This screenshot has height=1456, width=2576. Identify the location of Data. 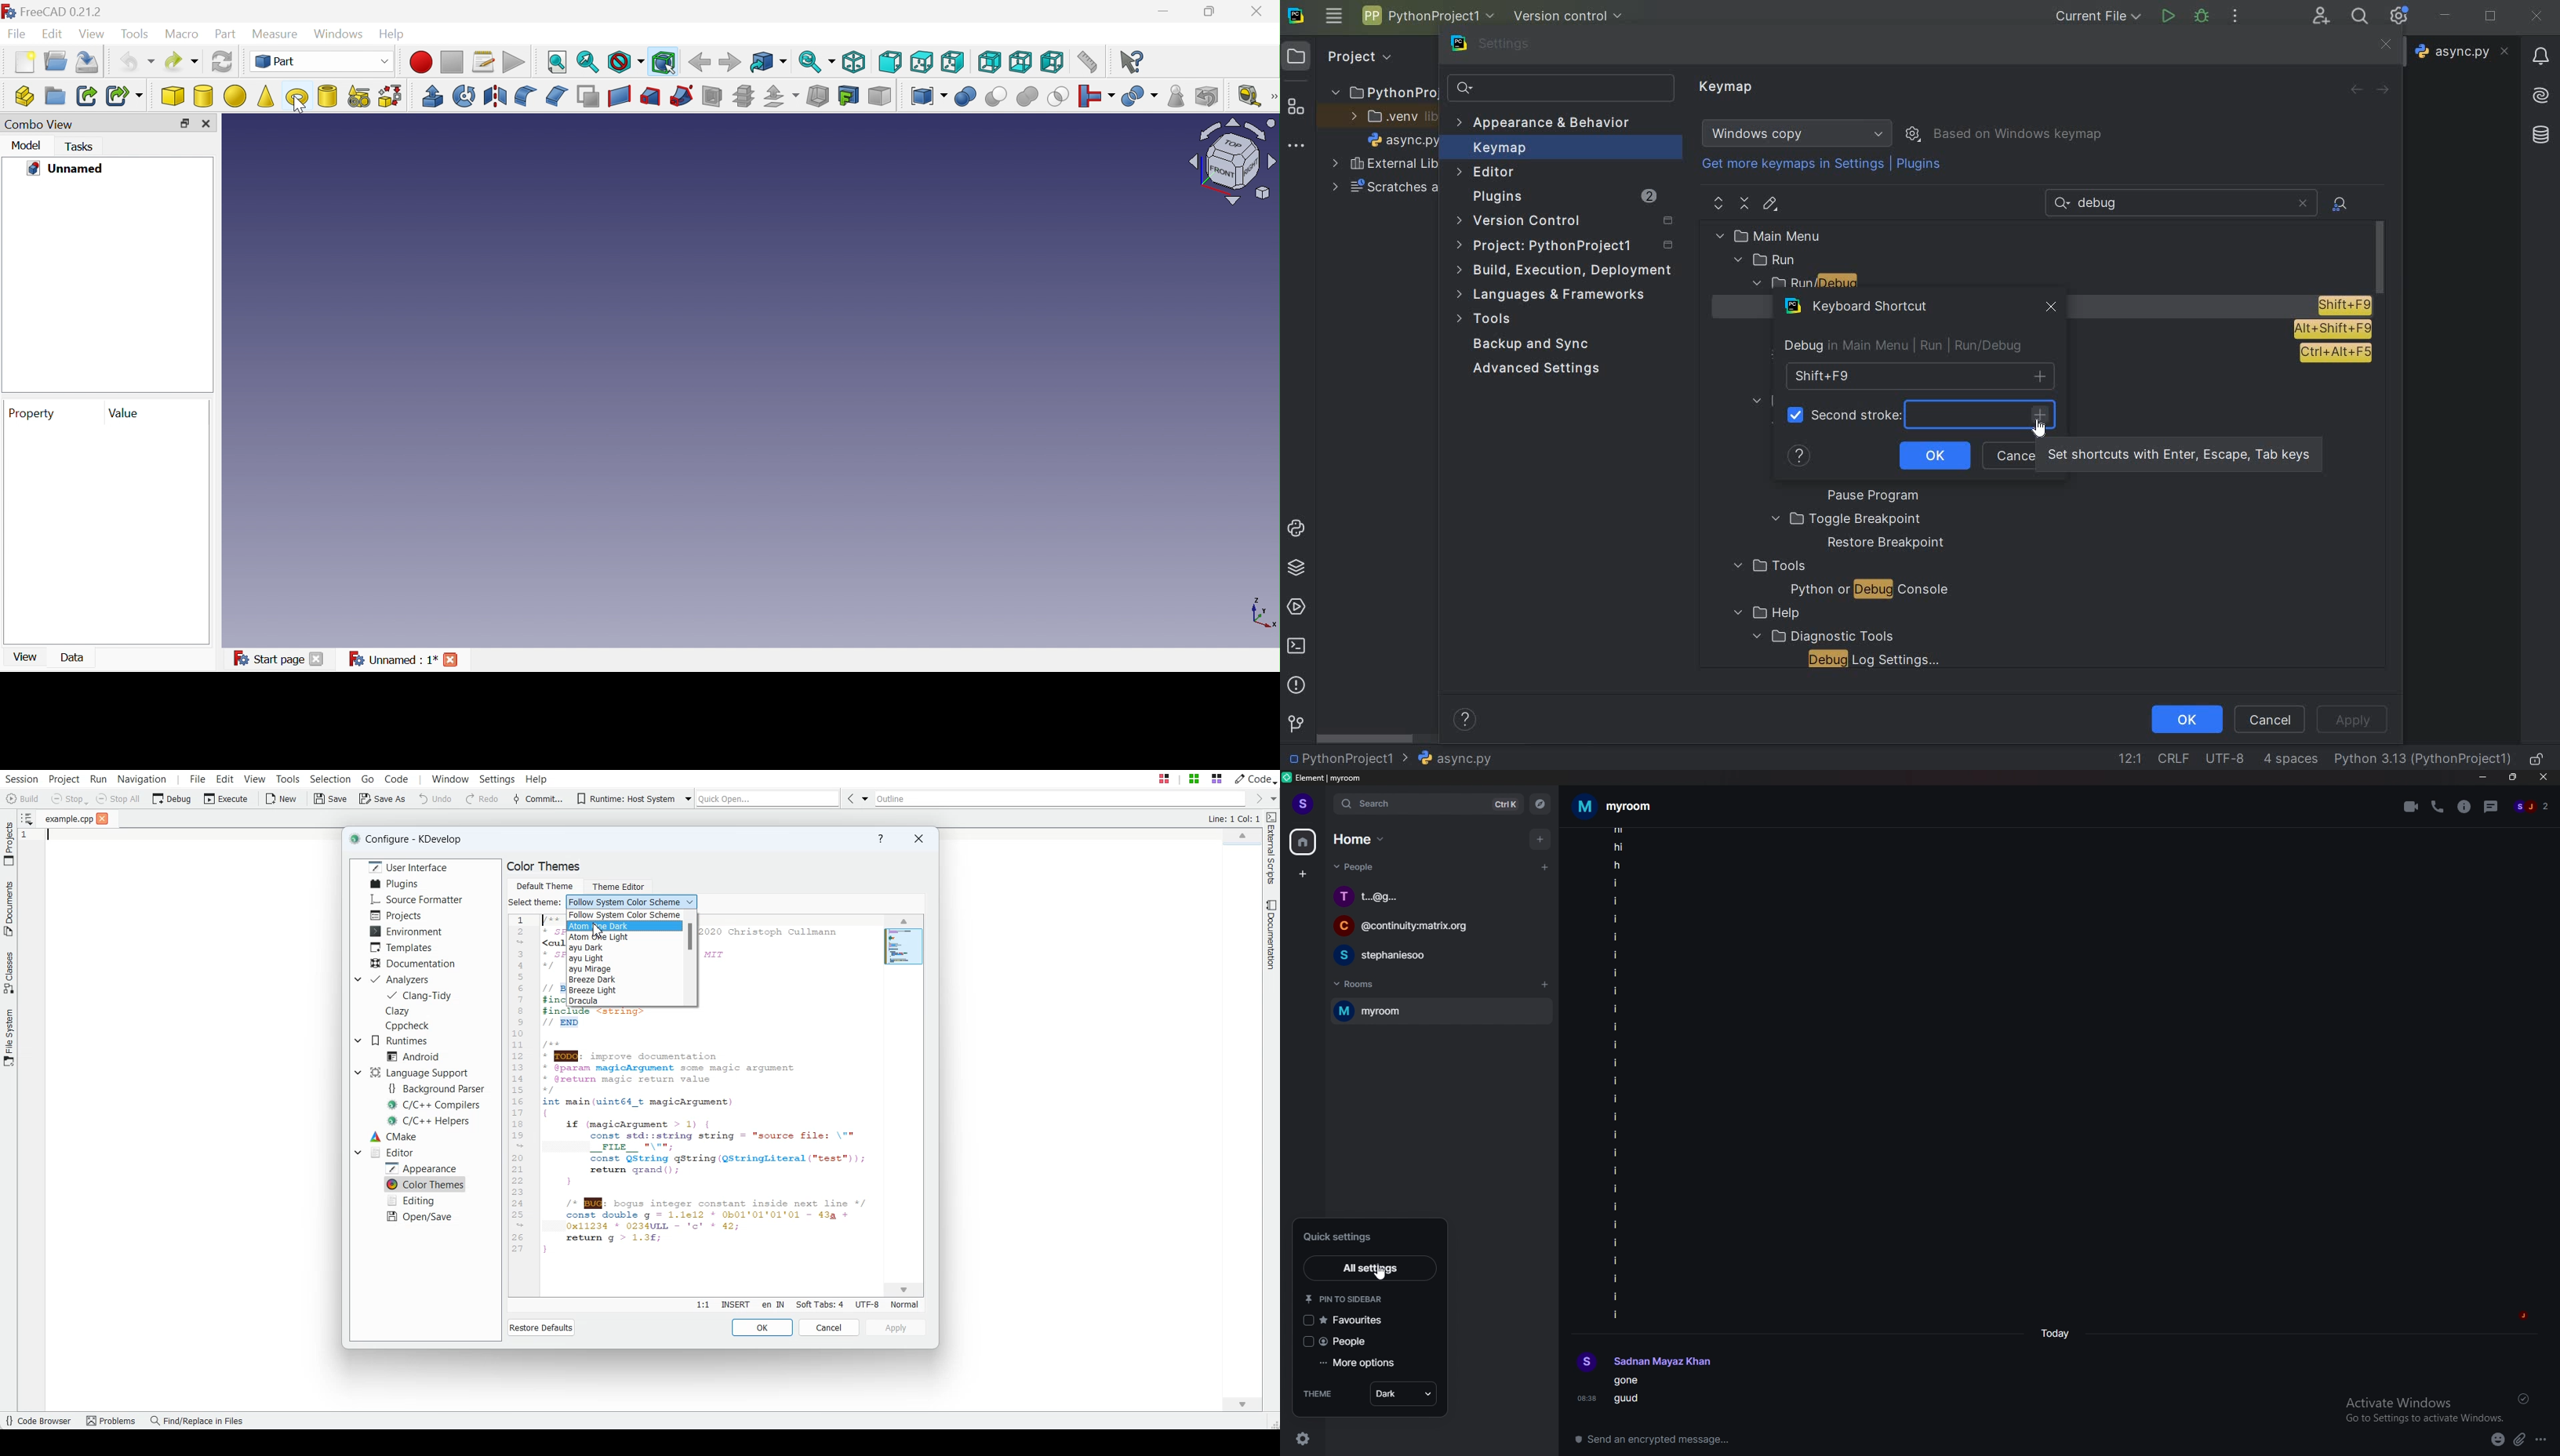
(73, 658).